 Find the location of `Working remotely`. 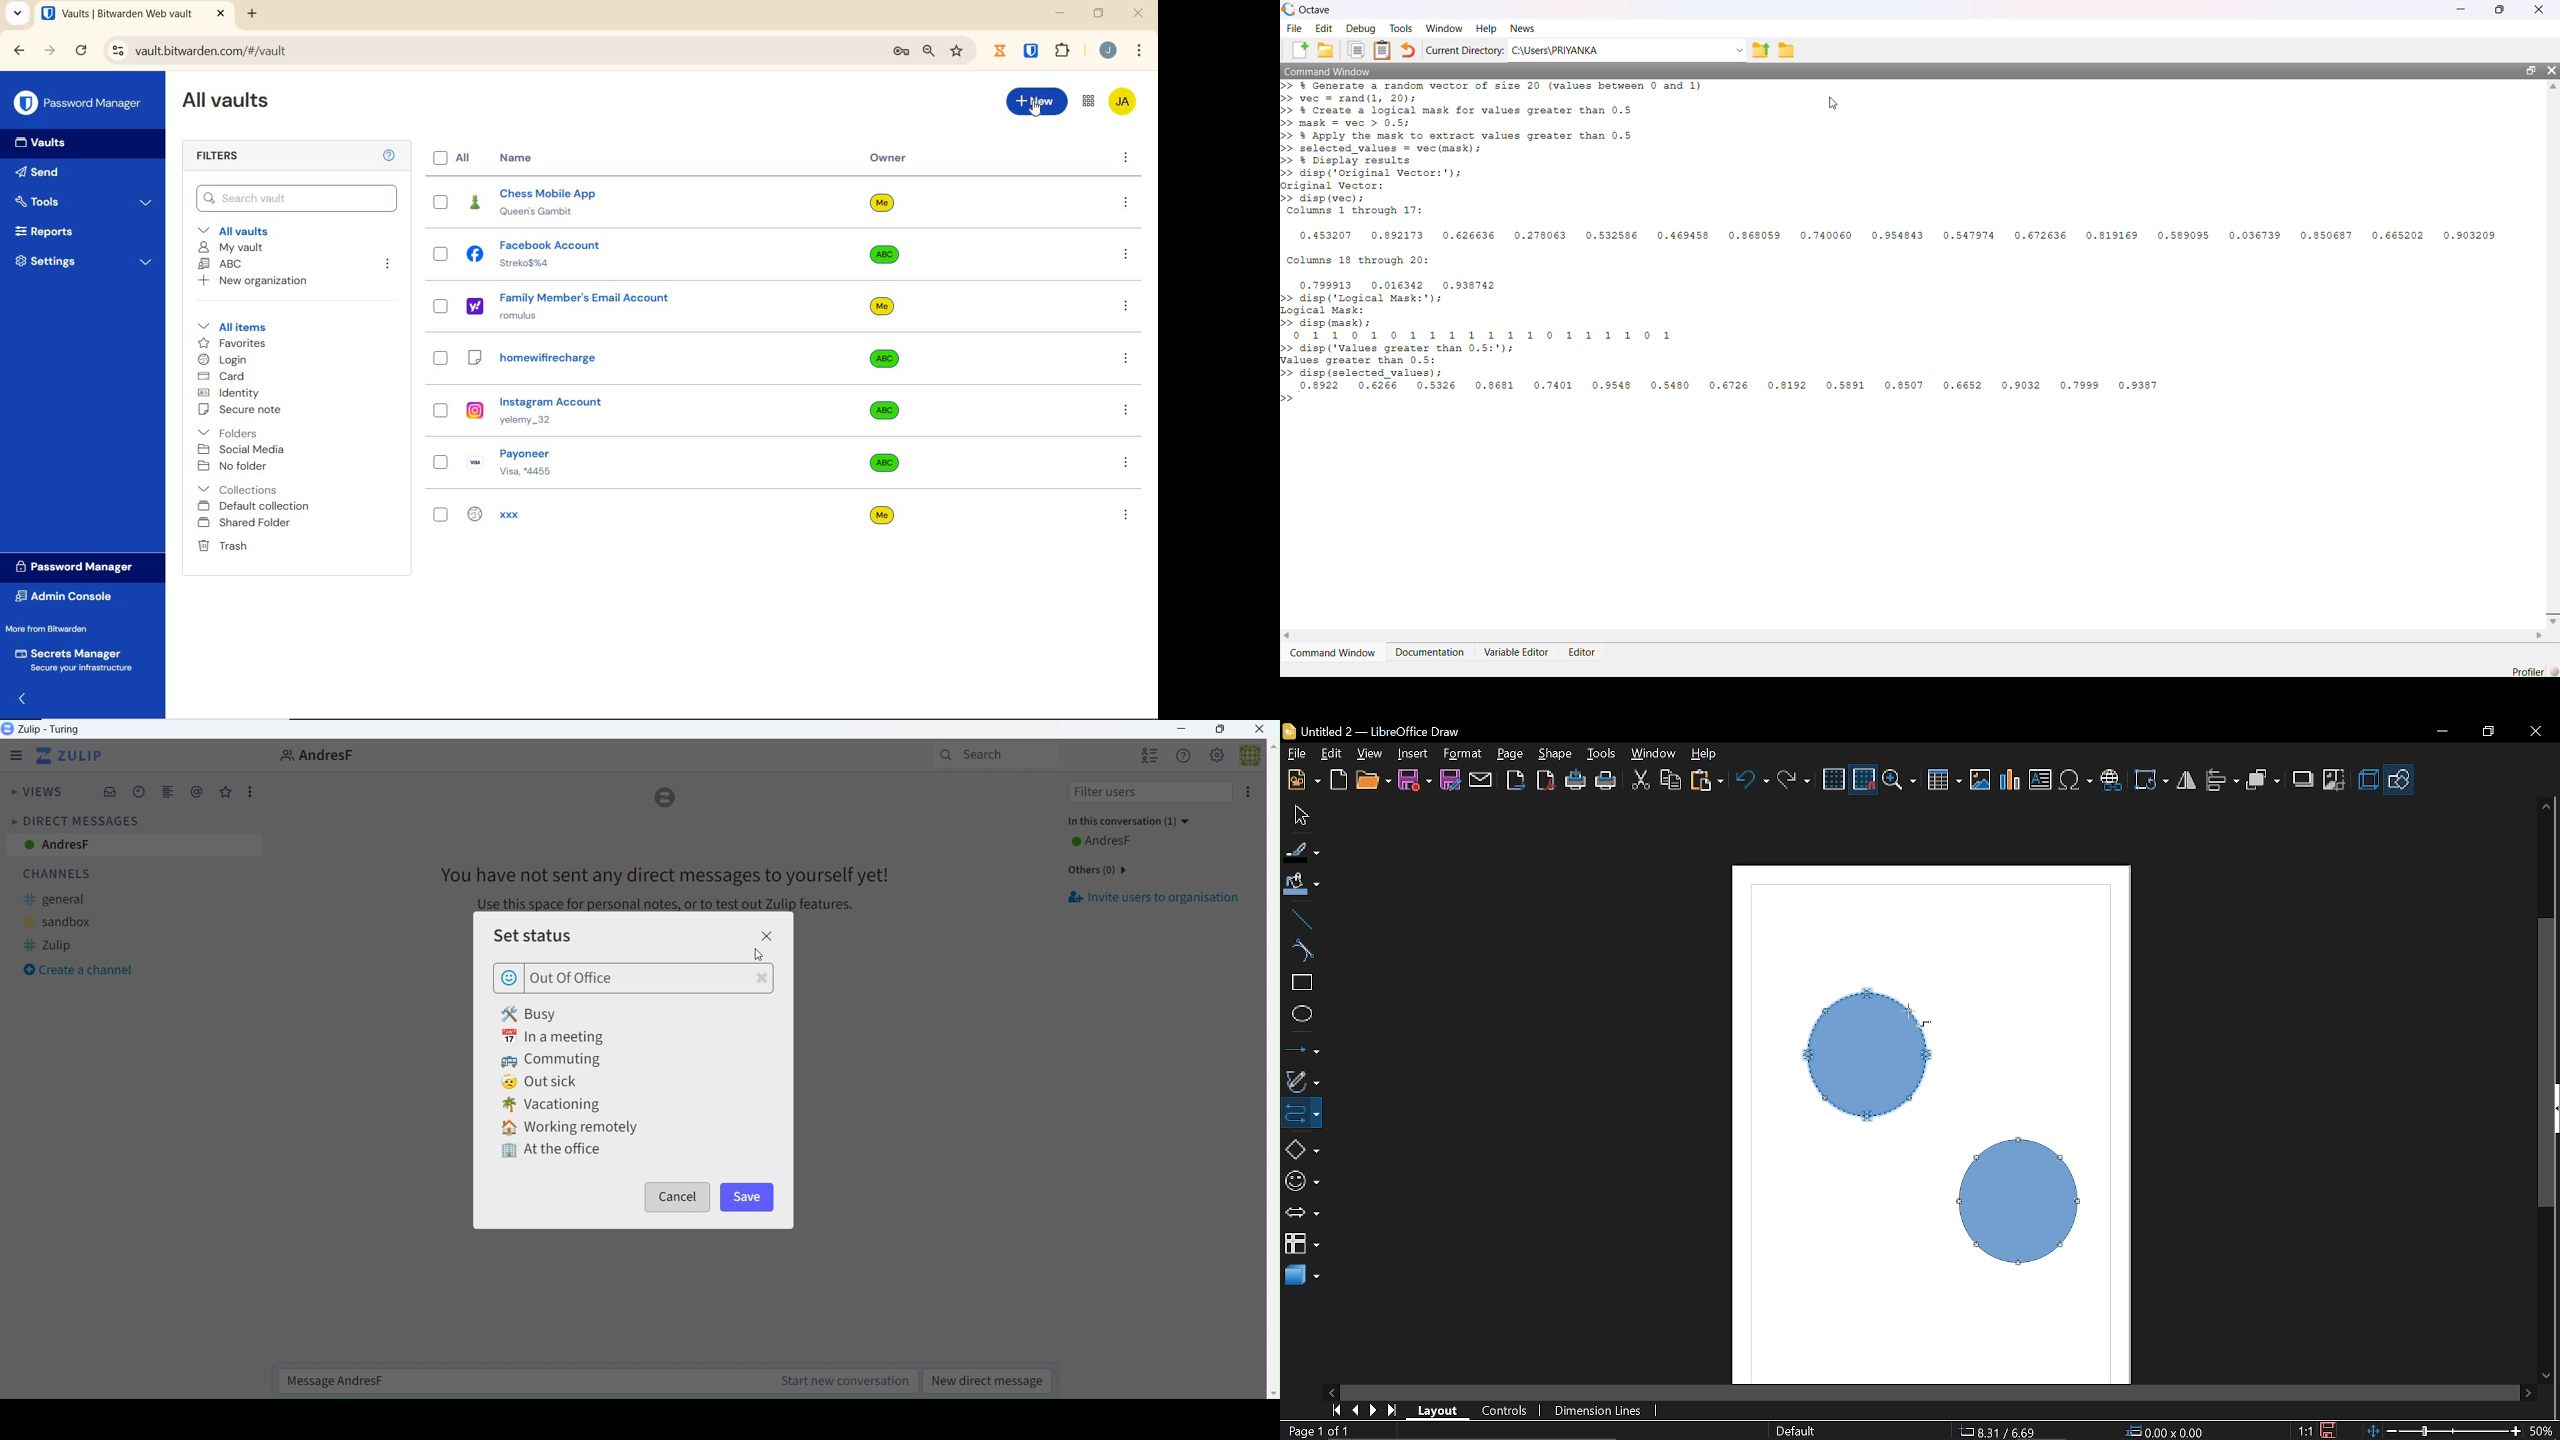

Working remotely is located at coordinates (575, 1126).